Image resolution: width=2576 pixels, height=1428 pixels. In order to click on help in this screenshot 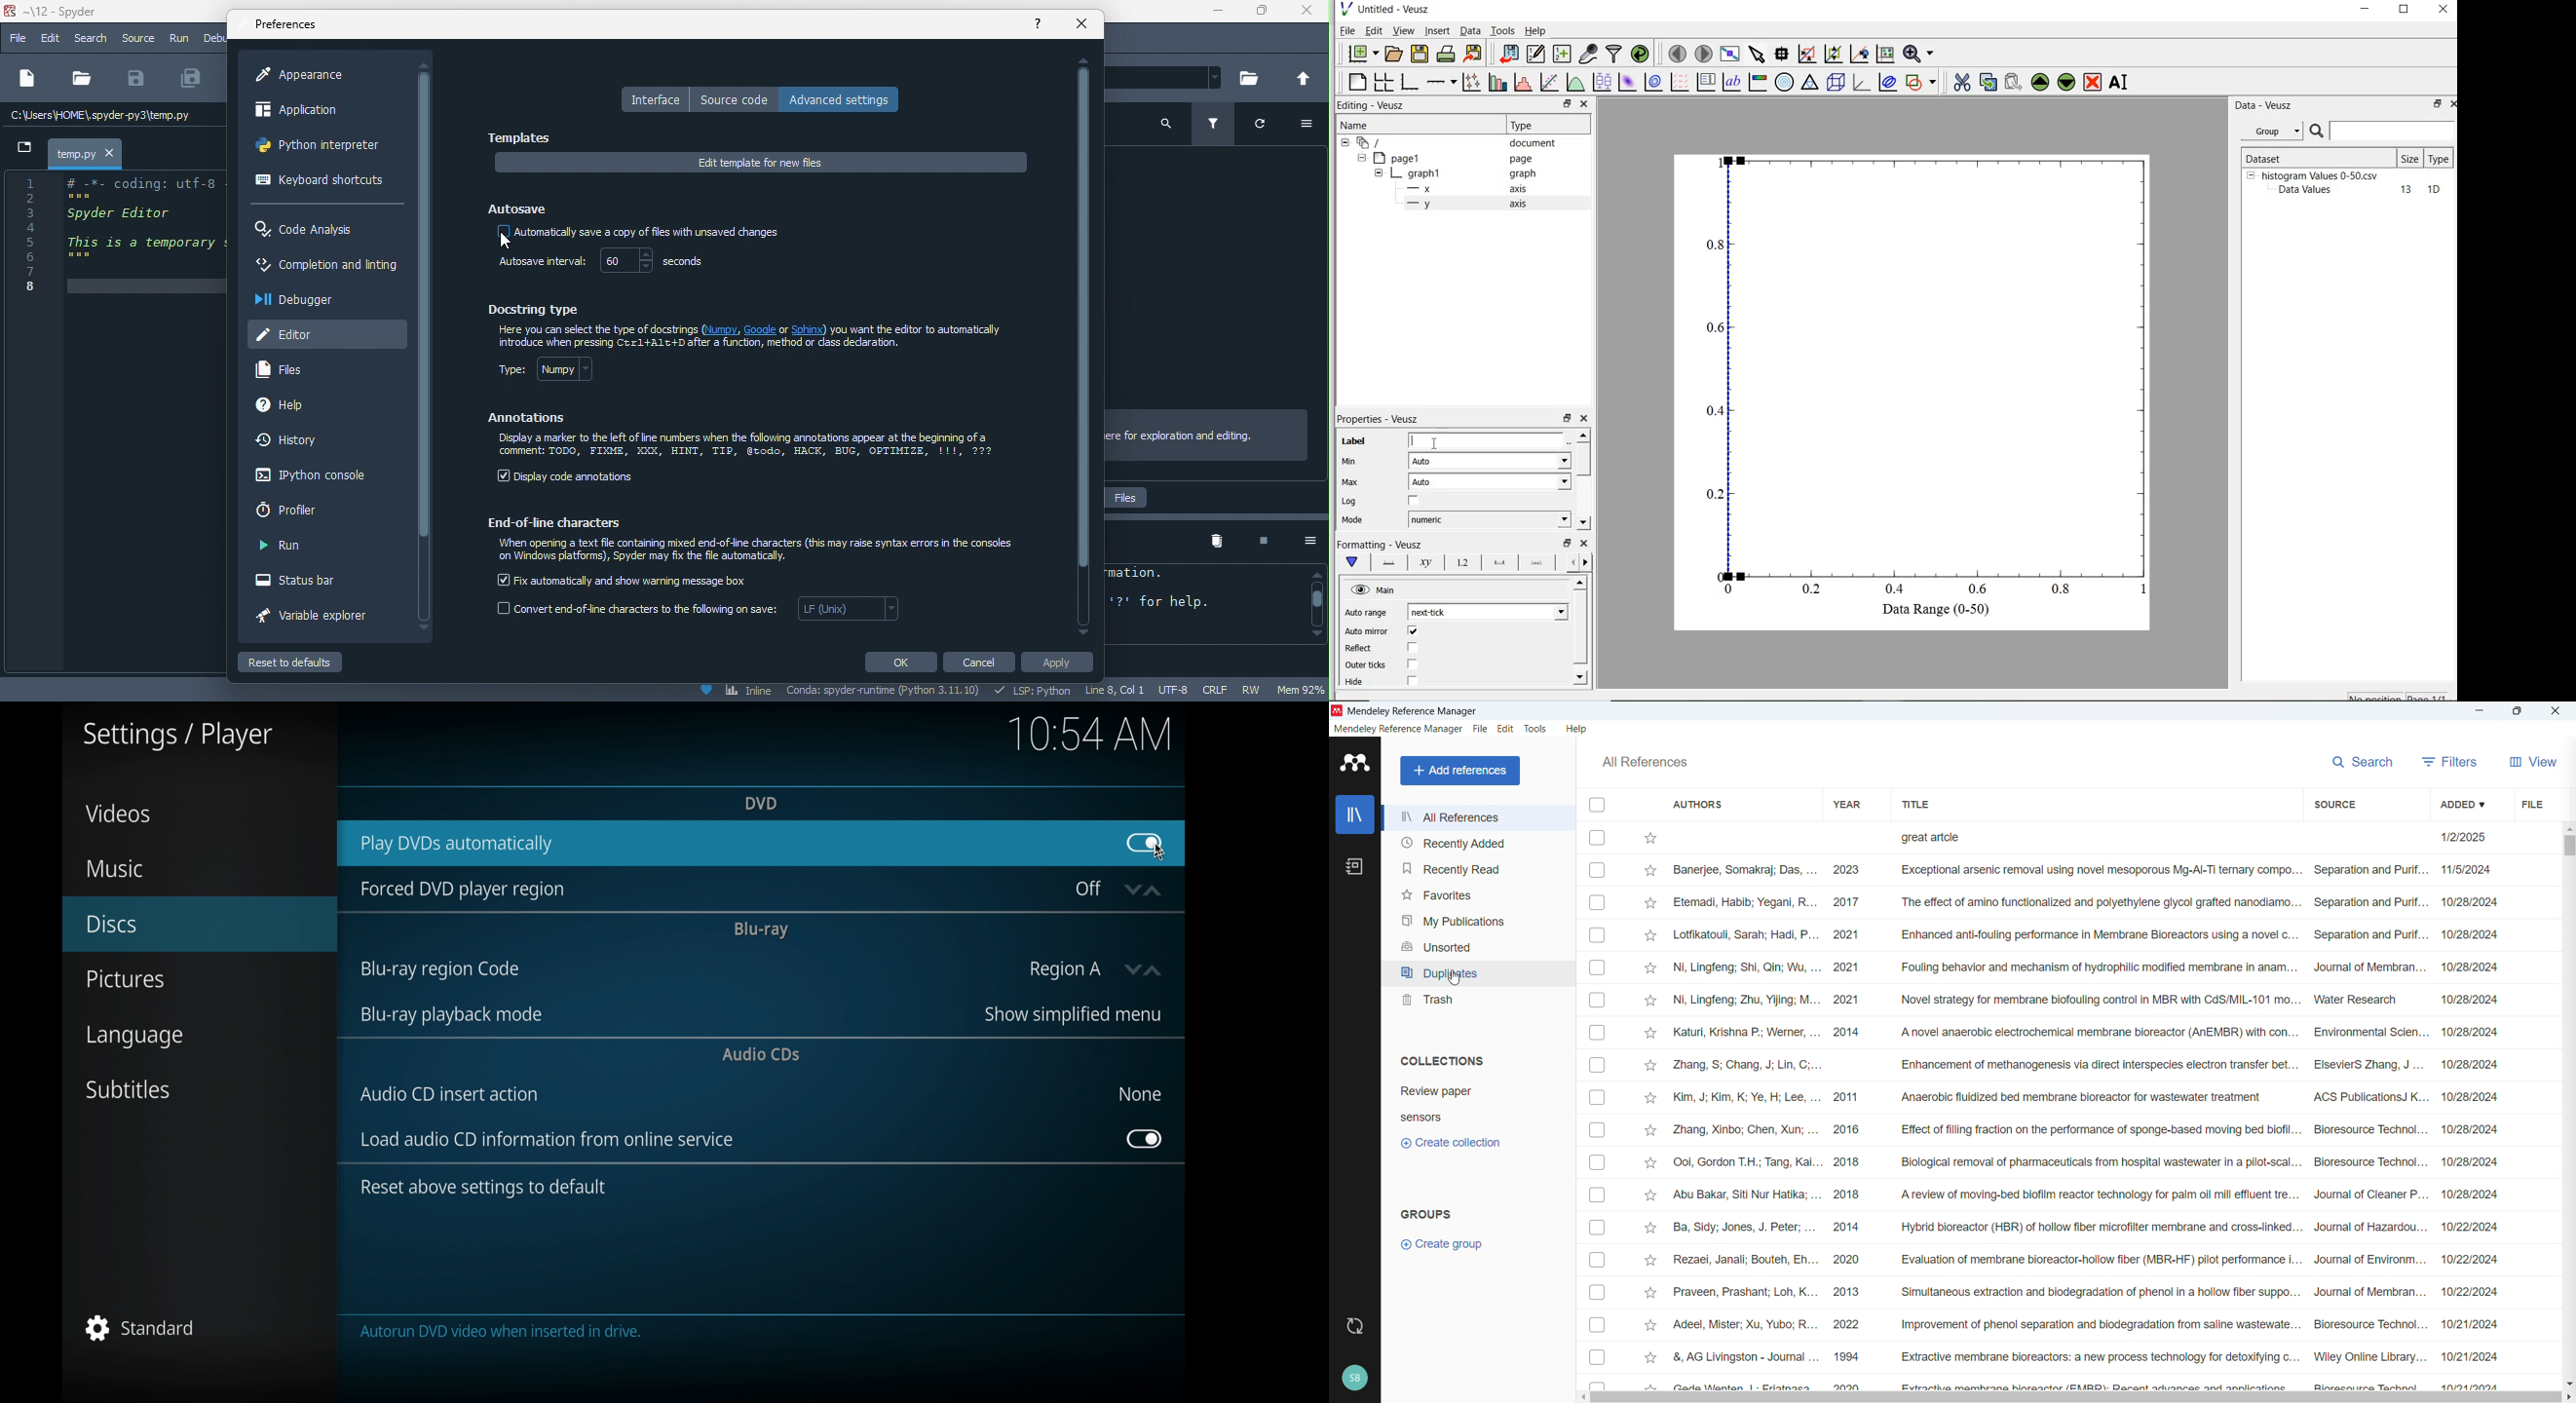, I will do `click(1039, 22)`.